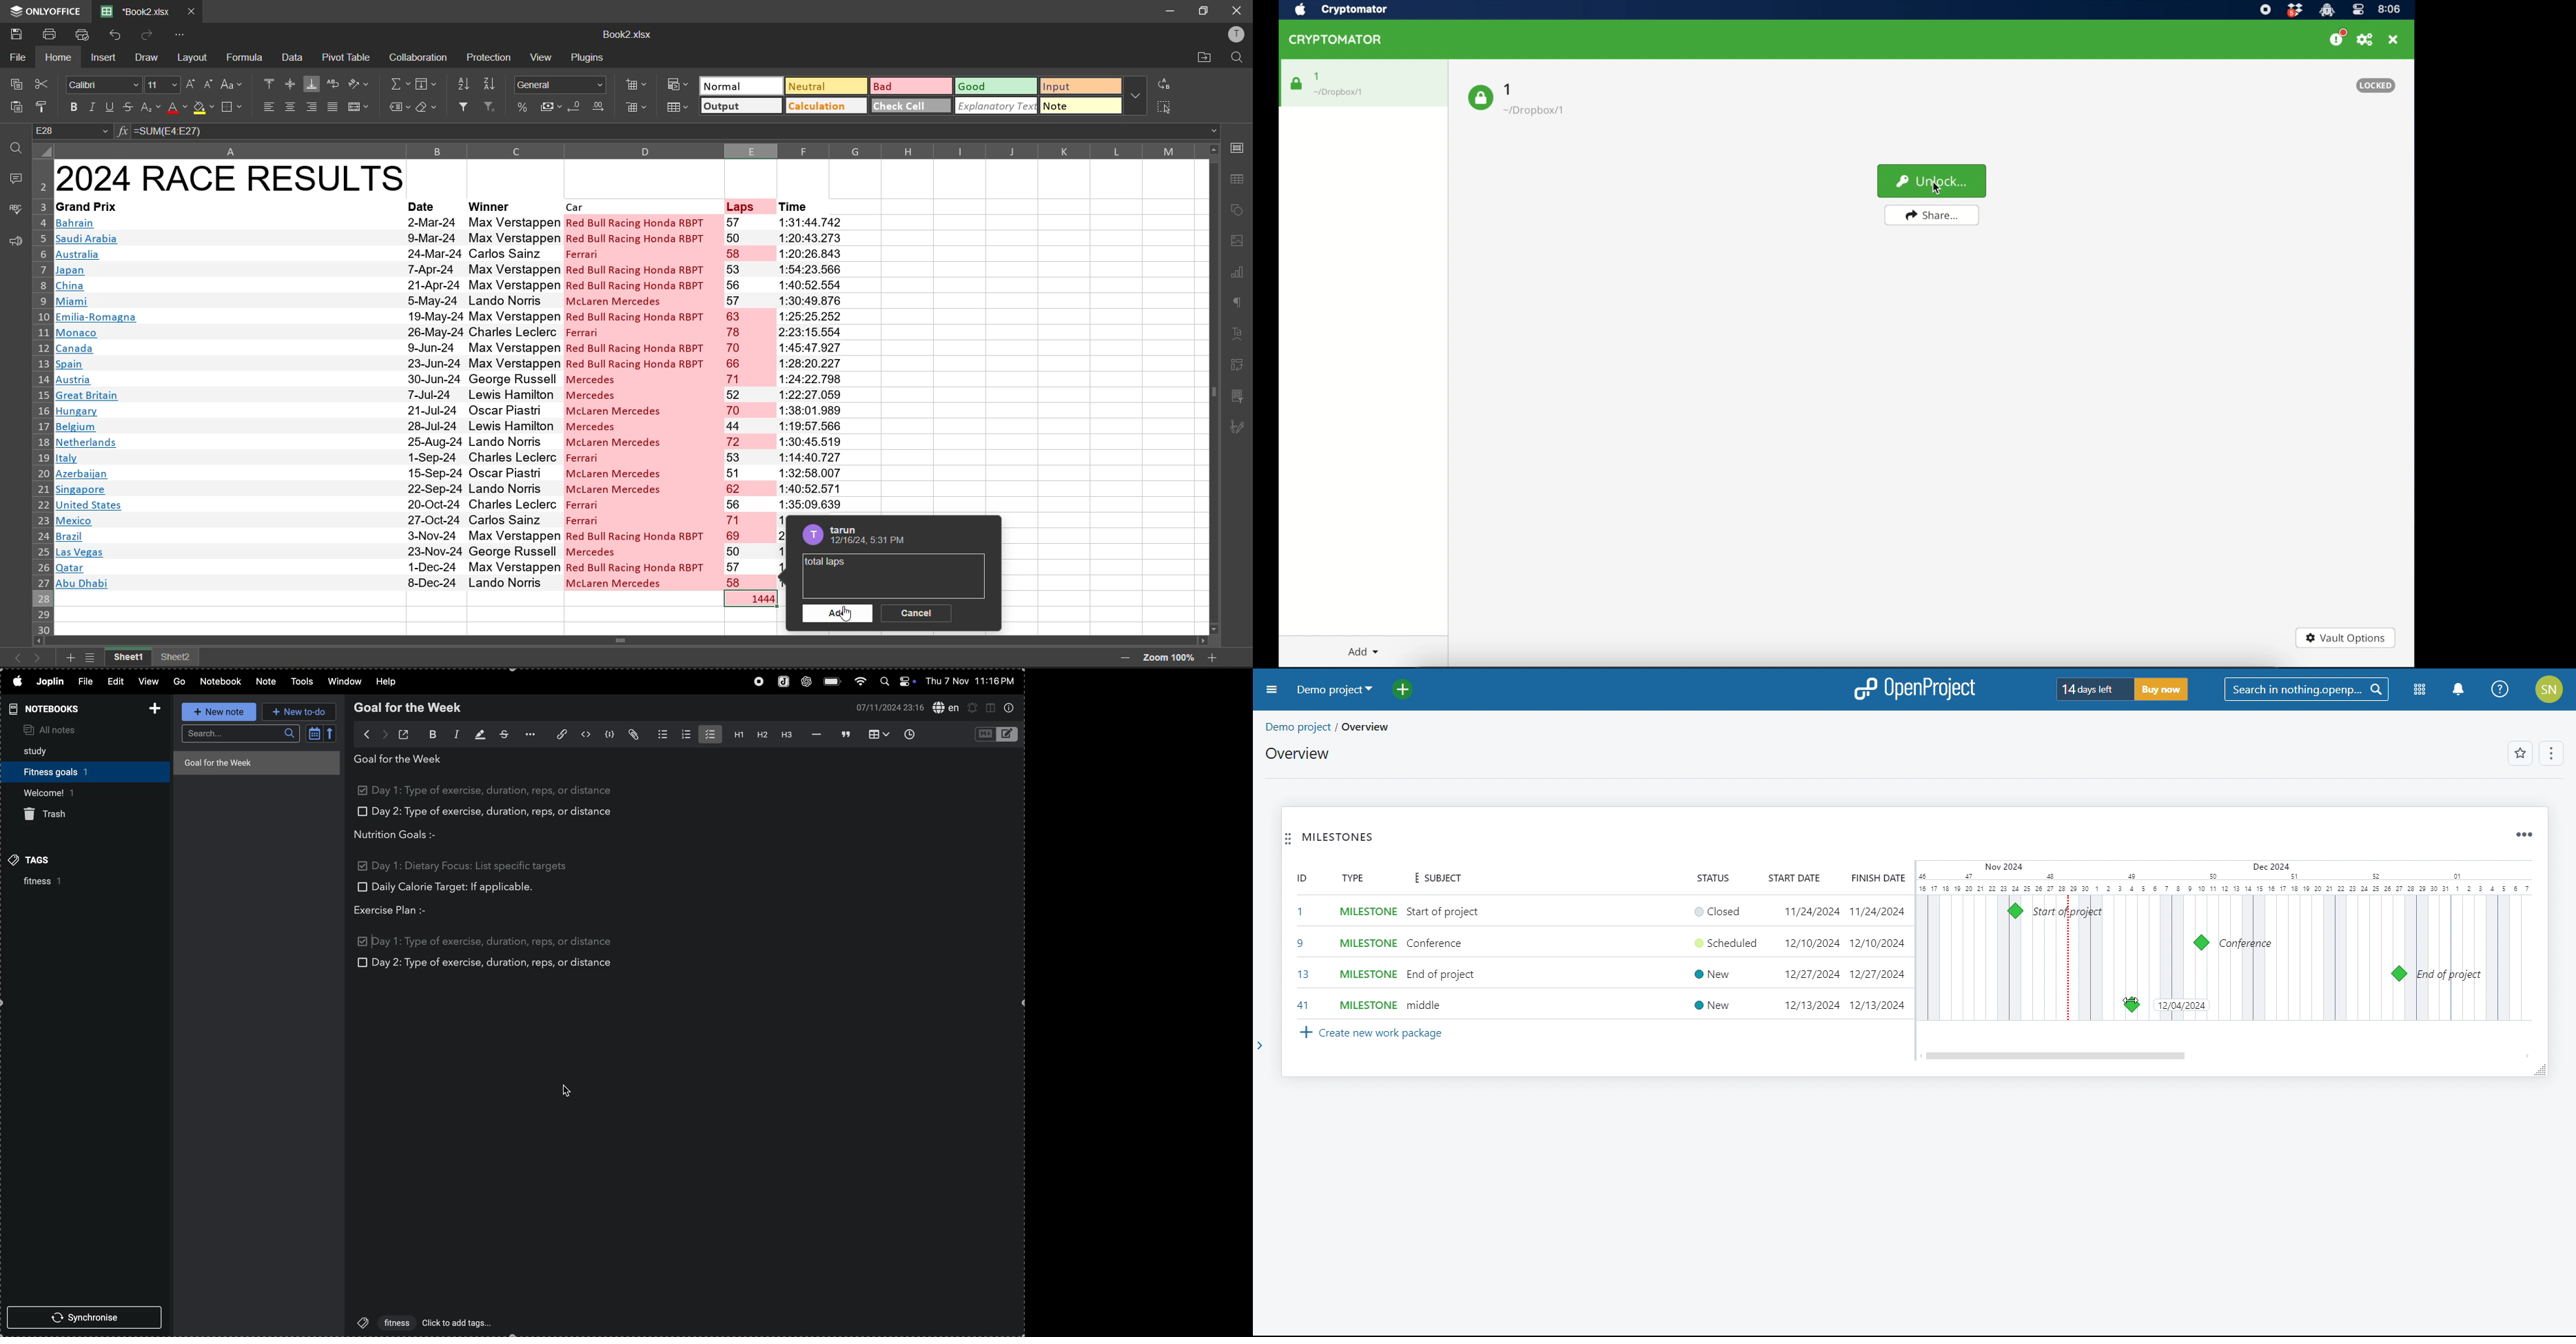 The image size is (2576, 1344). Describe the element at coordinates (991, 709) in the screenshot. I see `toggle editor layout` at that location.